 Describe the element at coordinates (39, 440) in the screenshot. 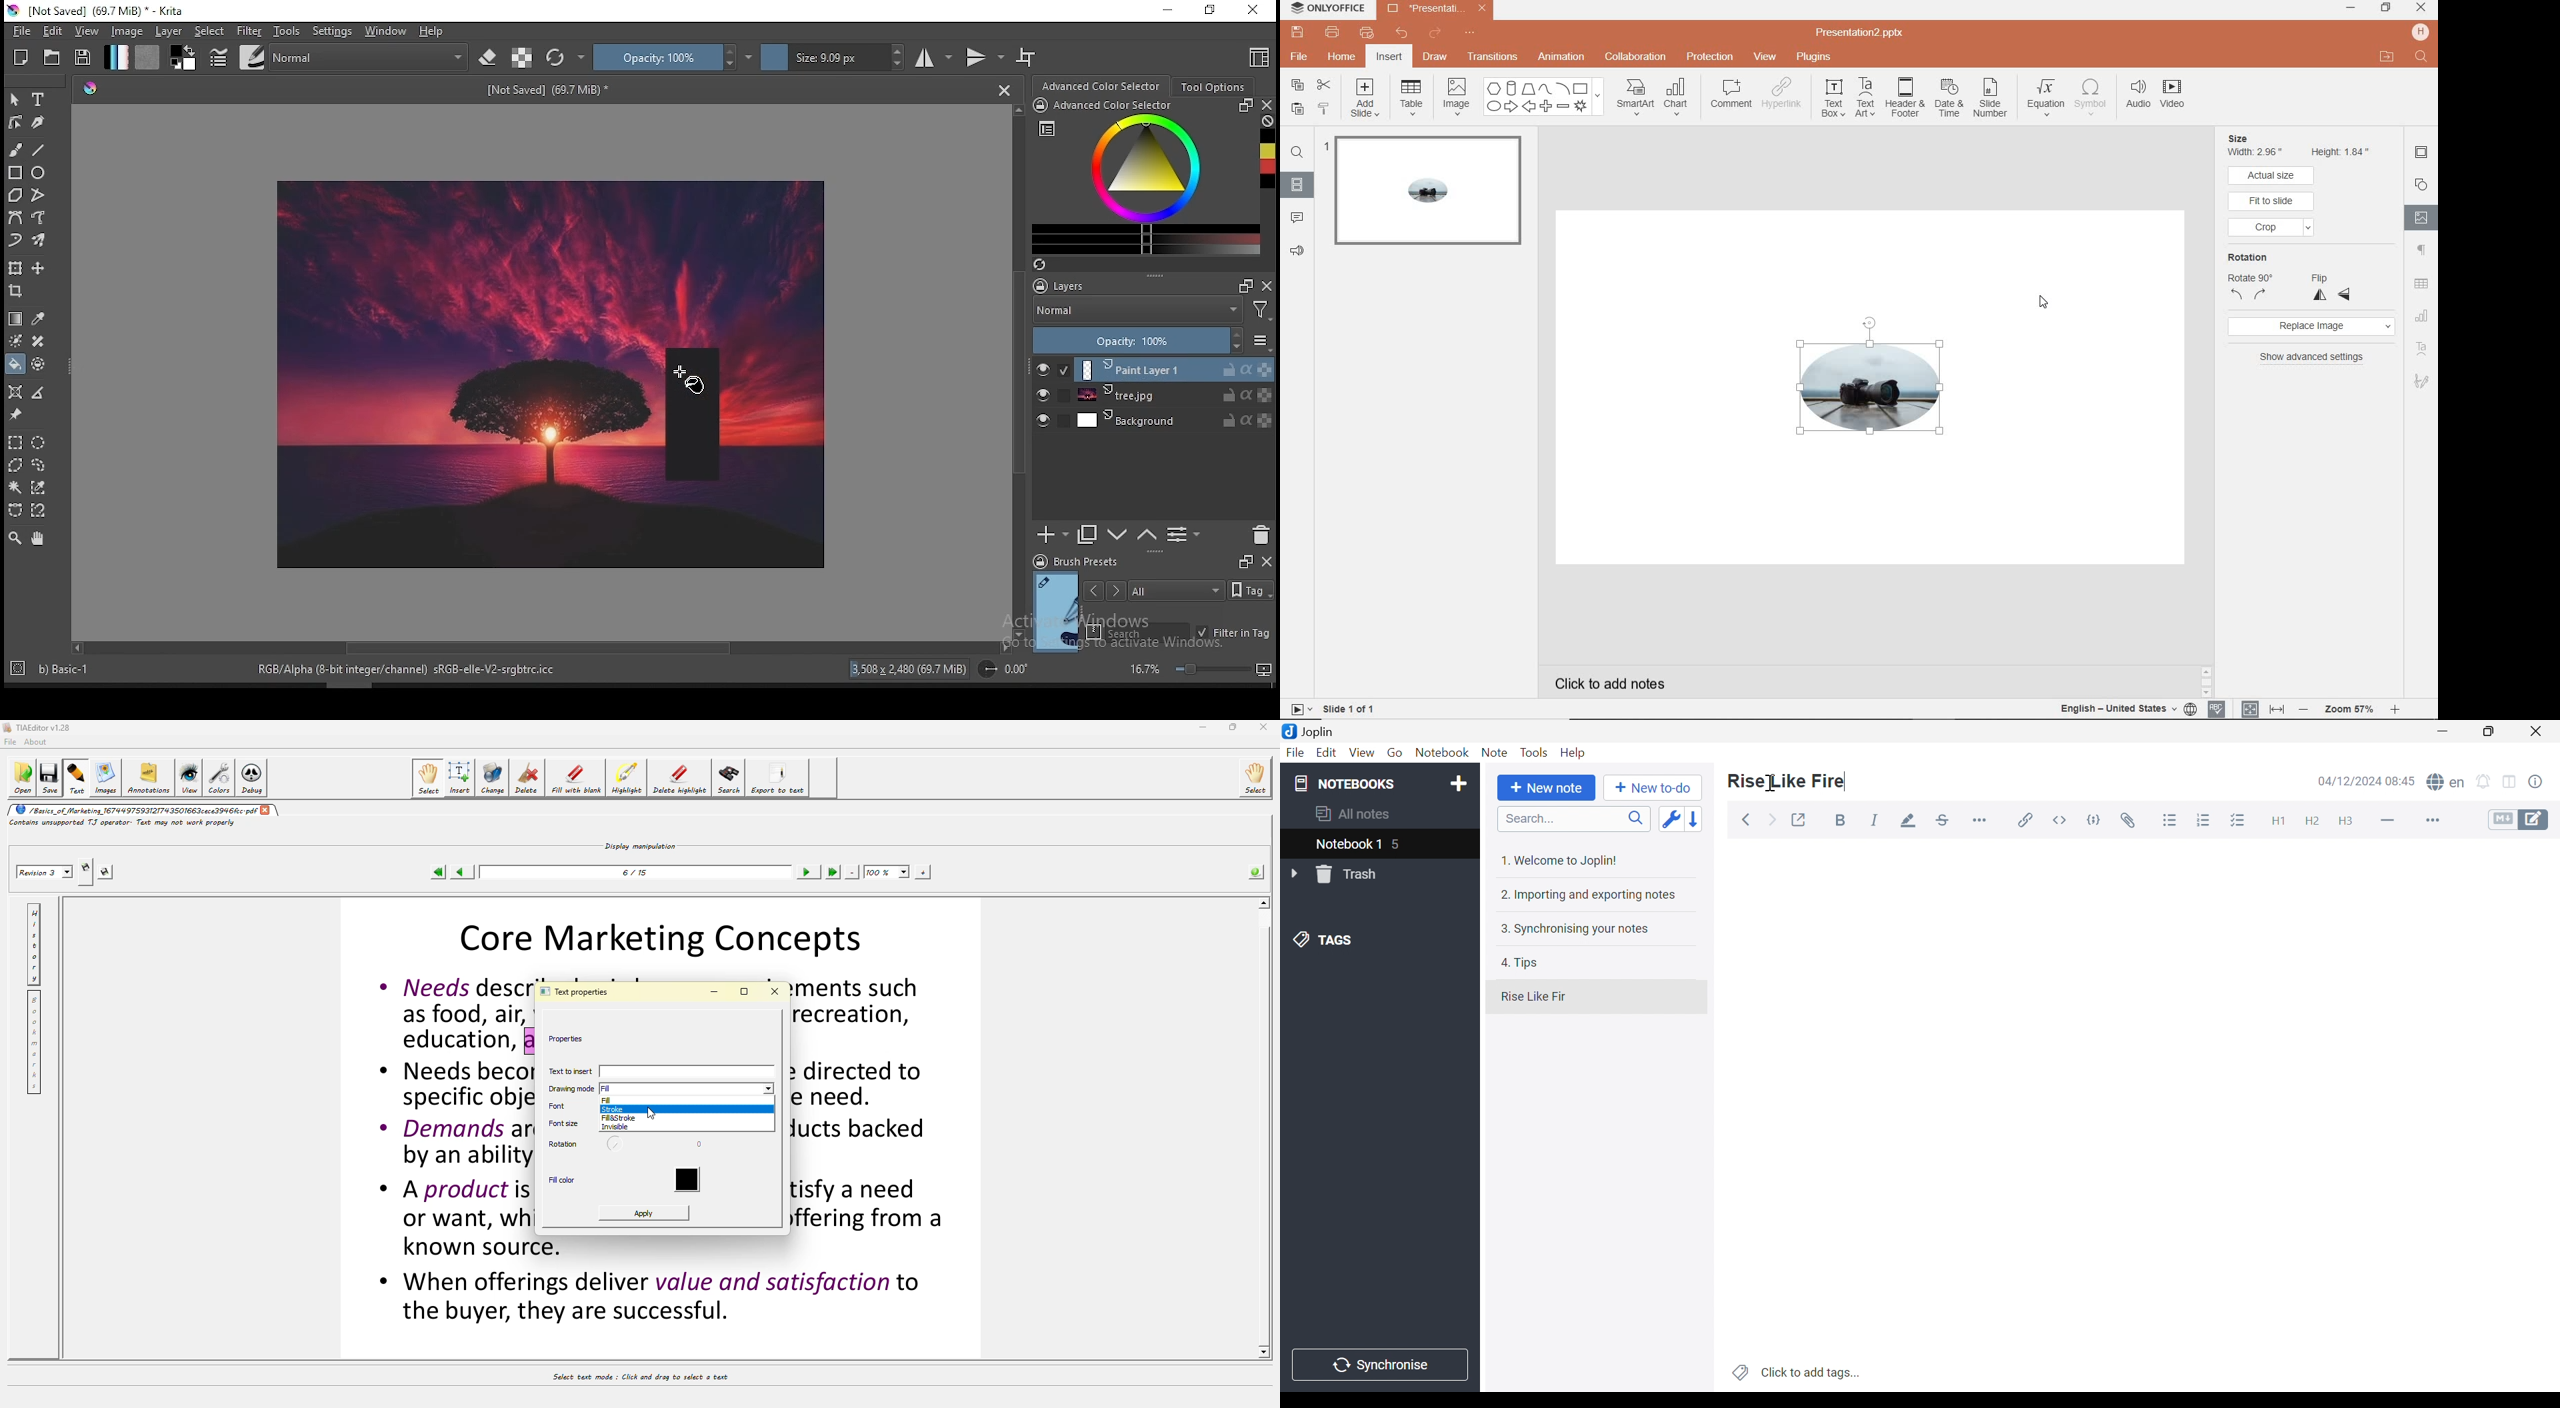

I see `elliptical selection tool` at that location.